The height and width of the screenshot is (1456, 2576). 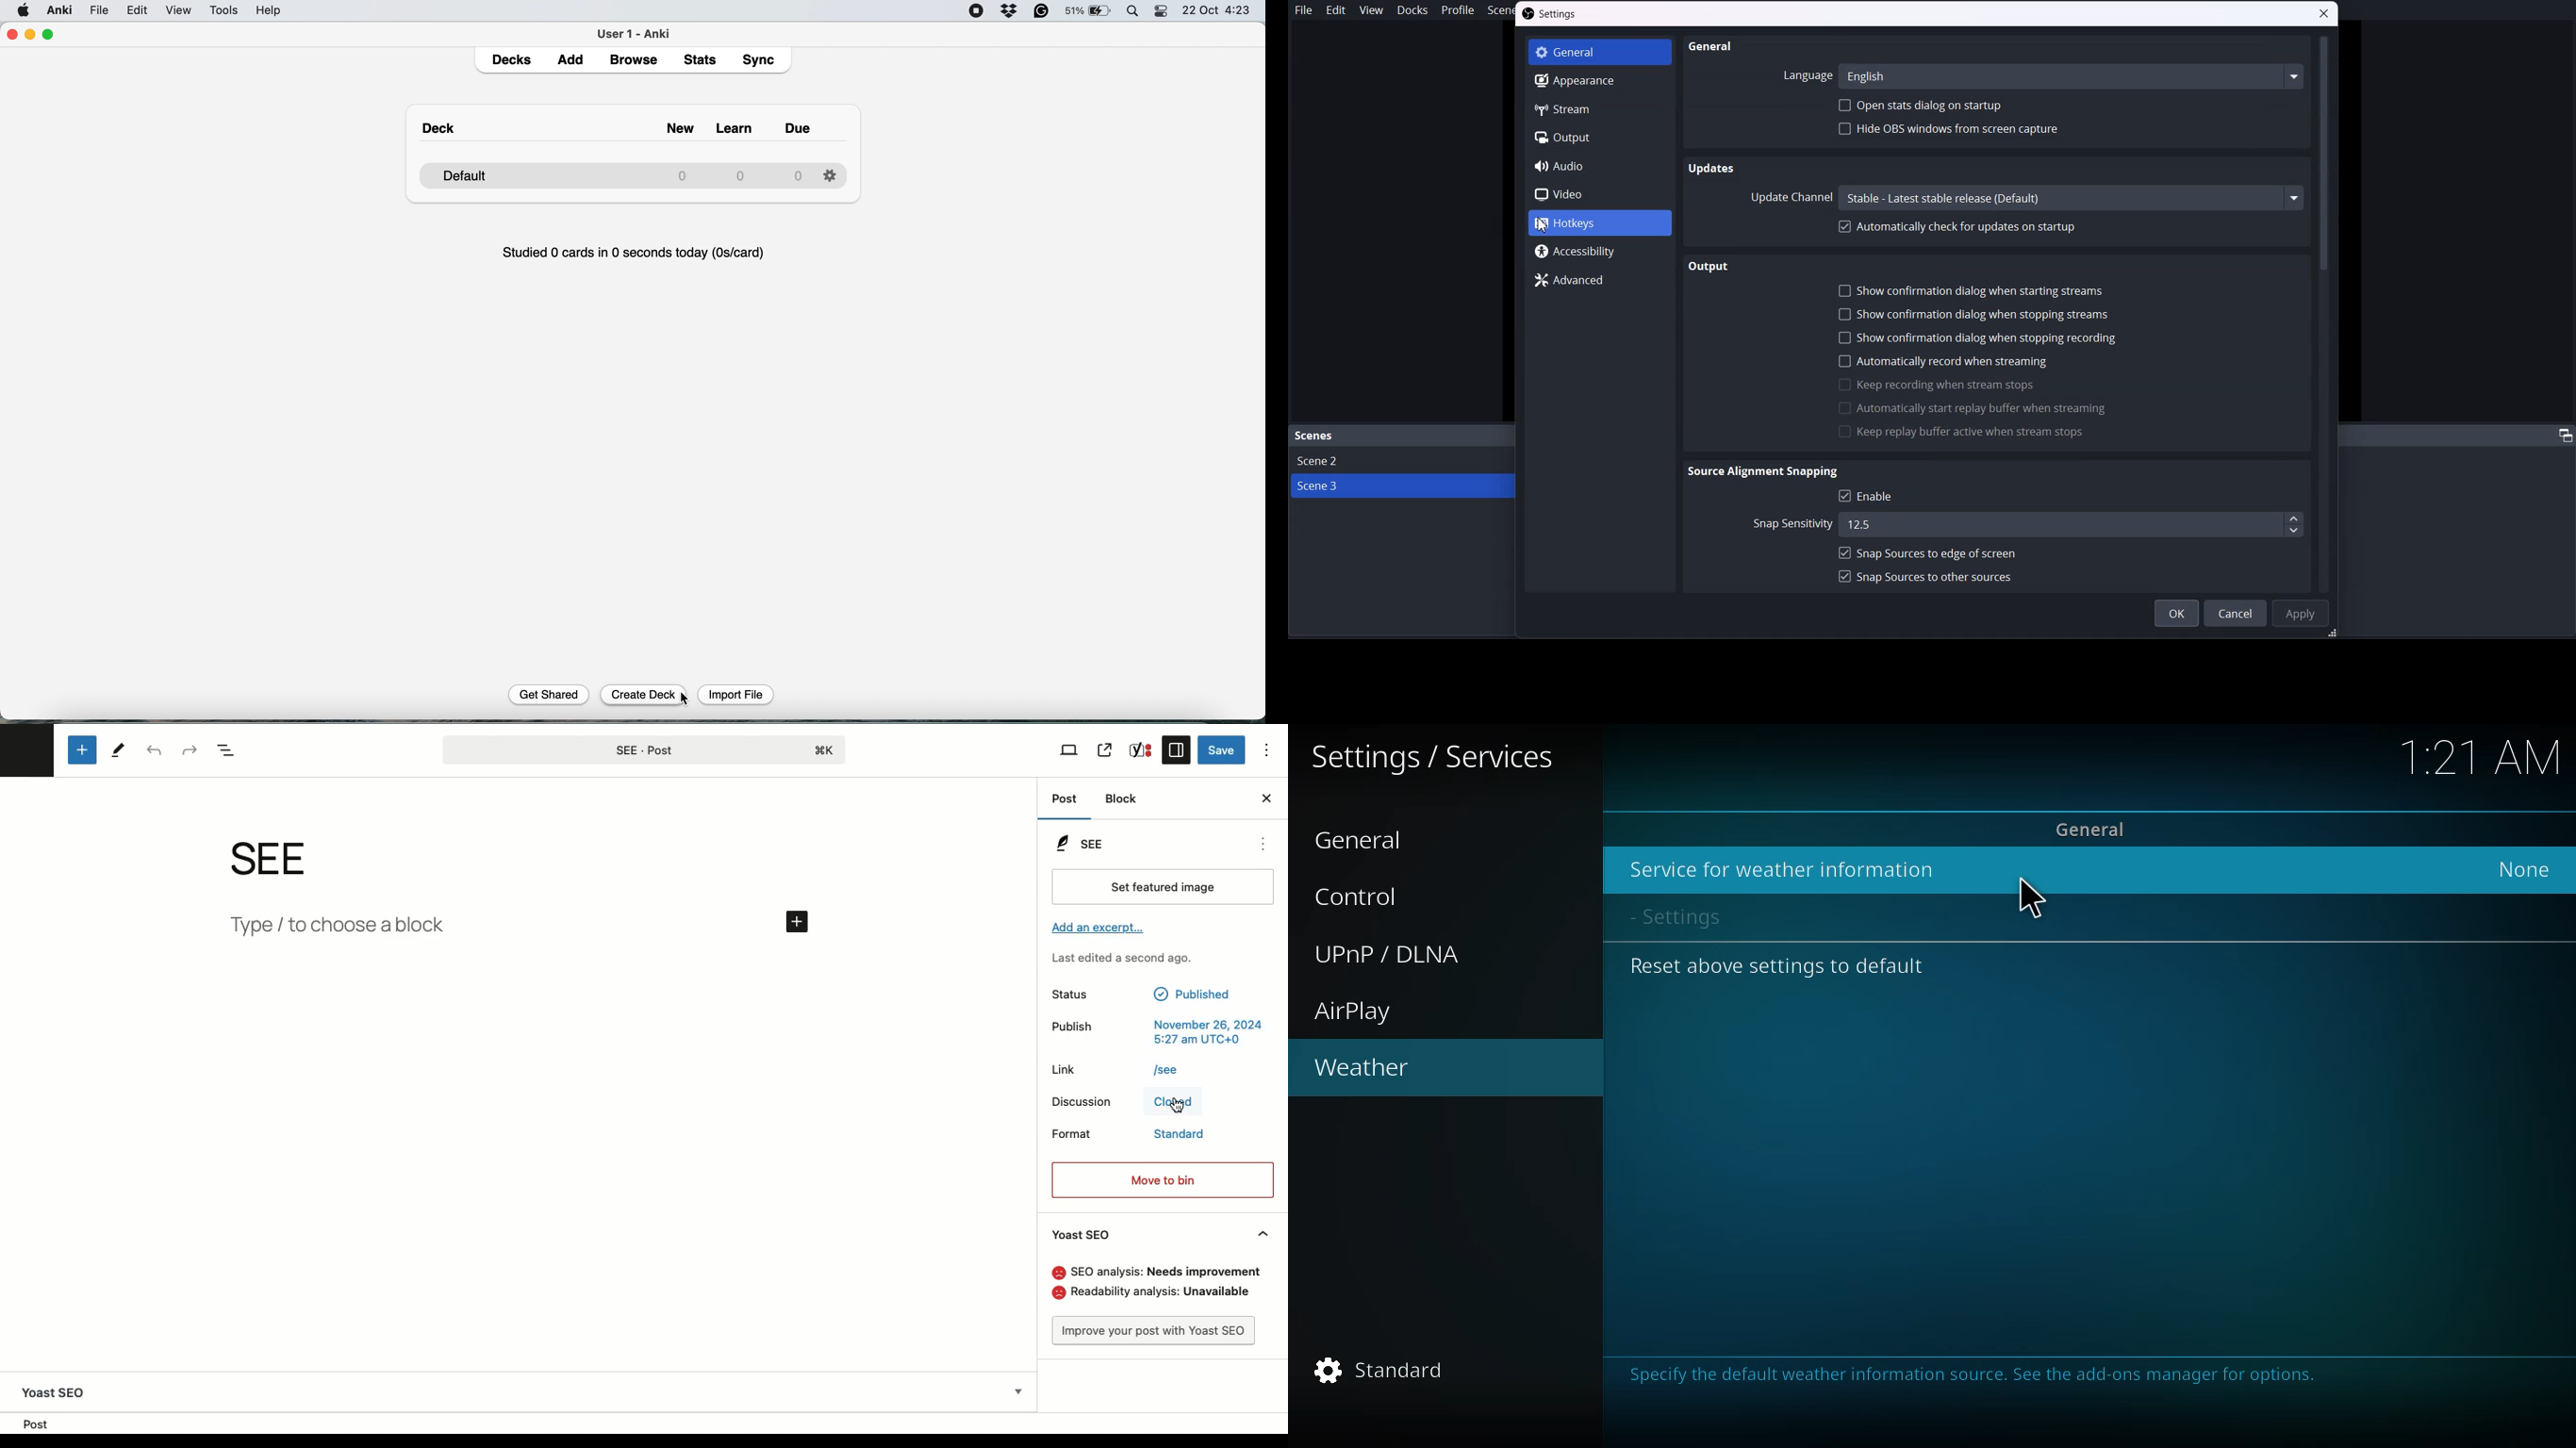 I want to click on Automatically record when streaming, so click(x=1945, y=360).